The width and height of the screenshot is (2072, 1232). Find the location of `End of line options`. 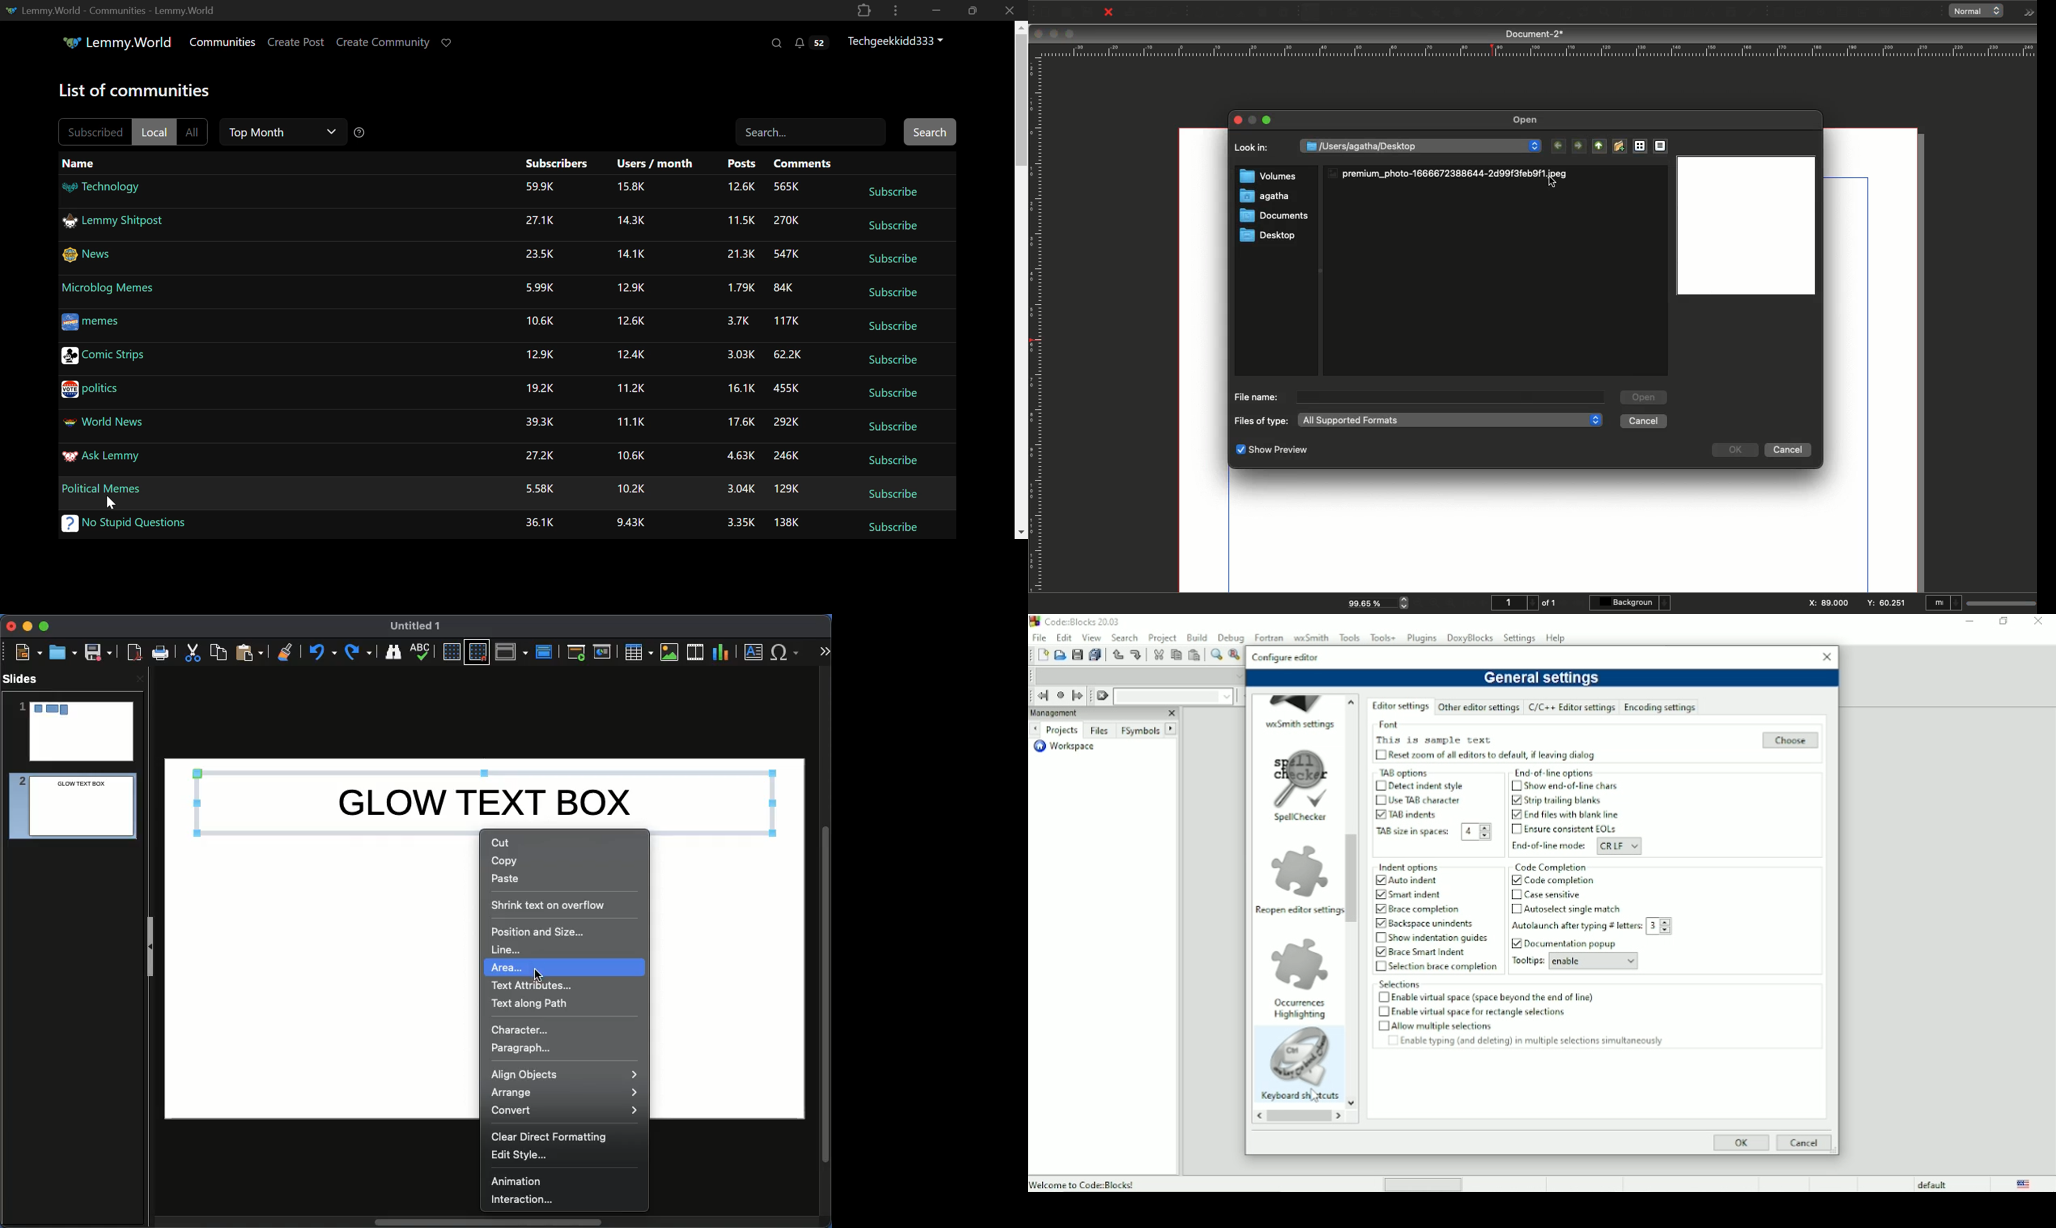

End of line options is located at coordinates (1551, 773).